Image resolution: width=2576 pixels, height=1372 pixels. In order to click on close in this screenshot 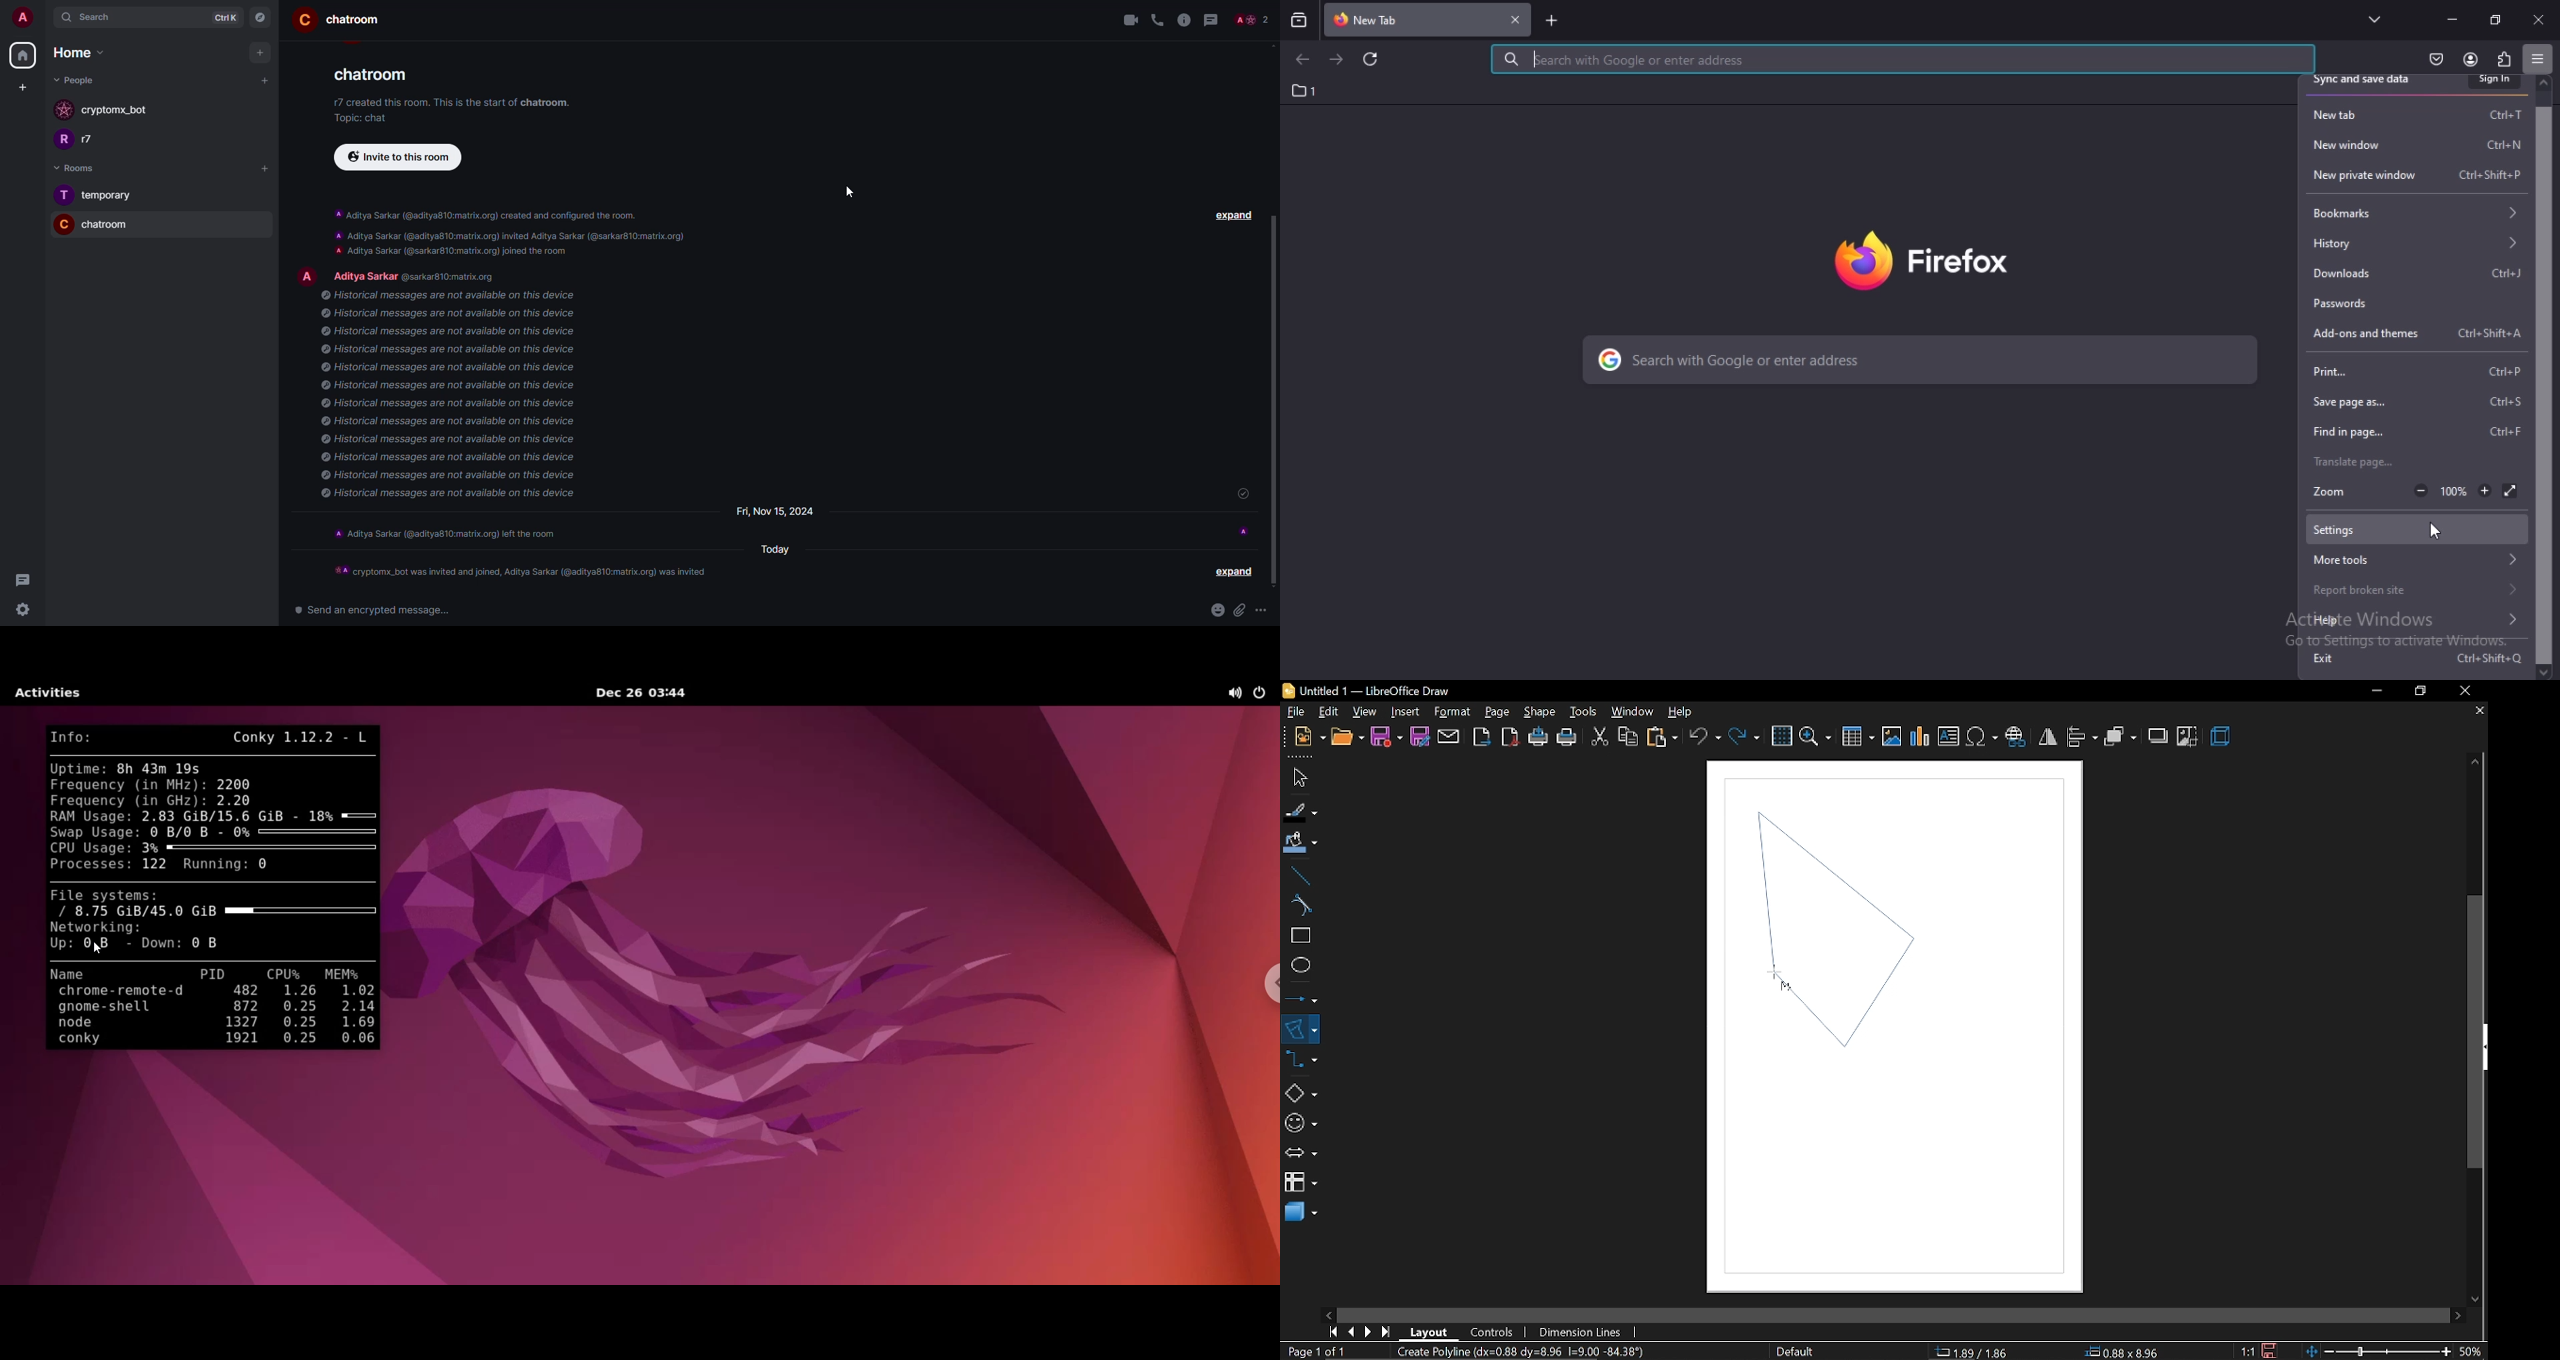, I will do `click(2471, 689)`.